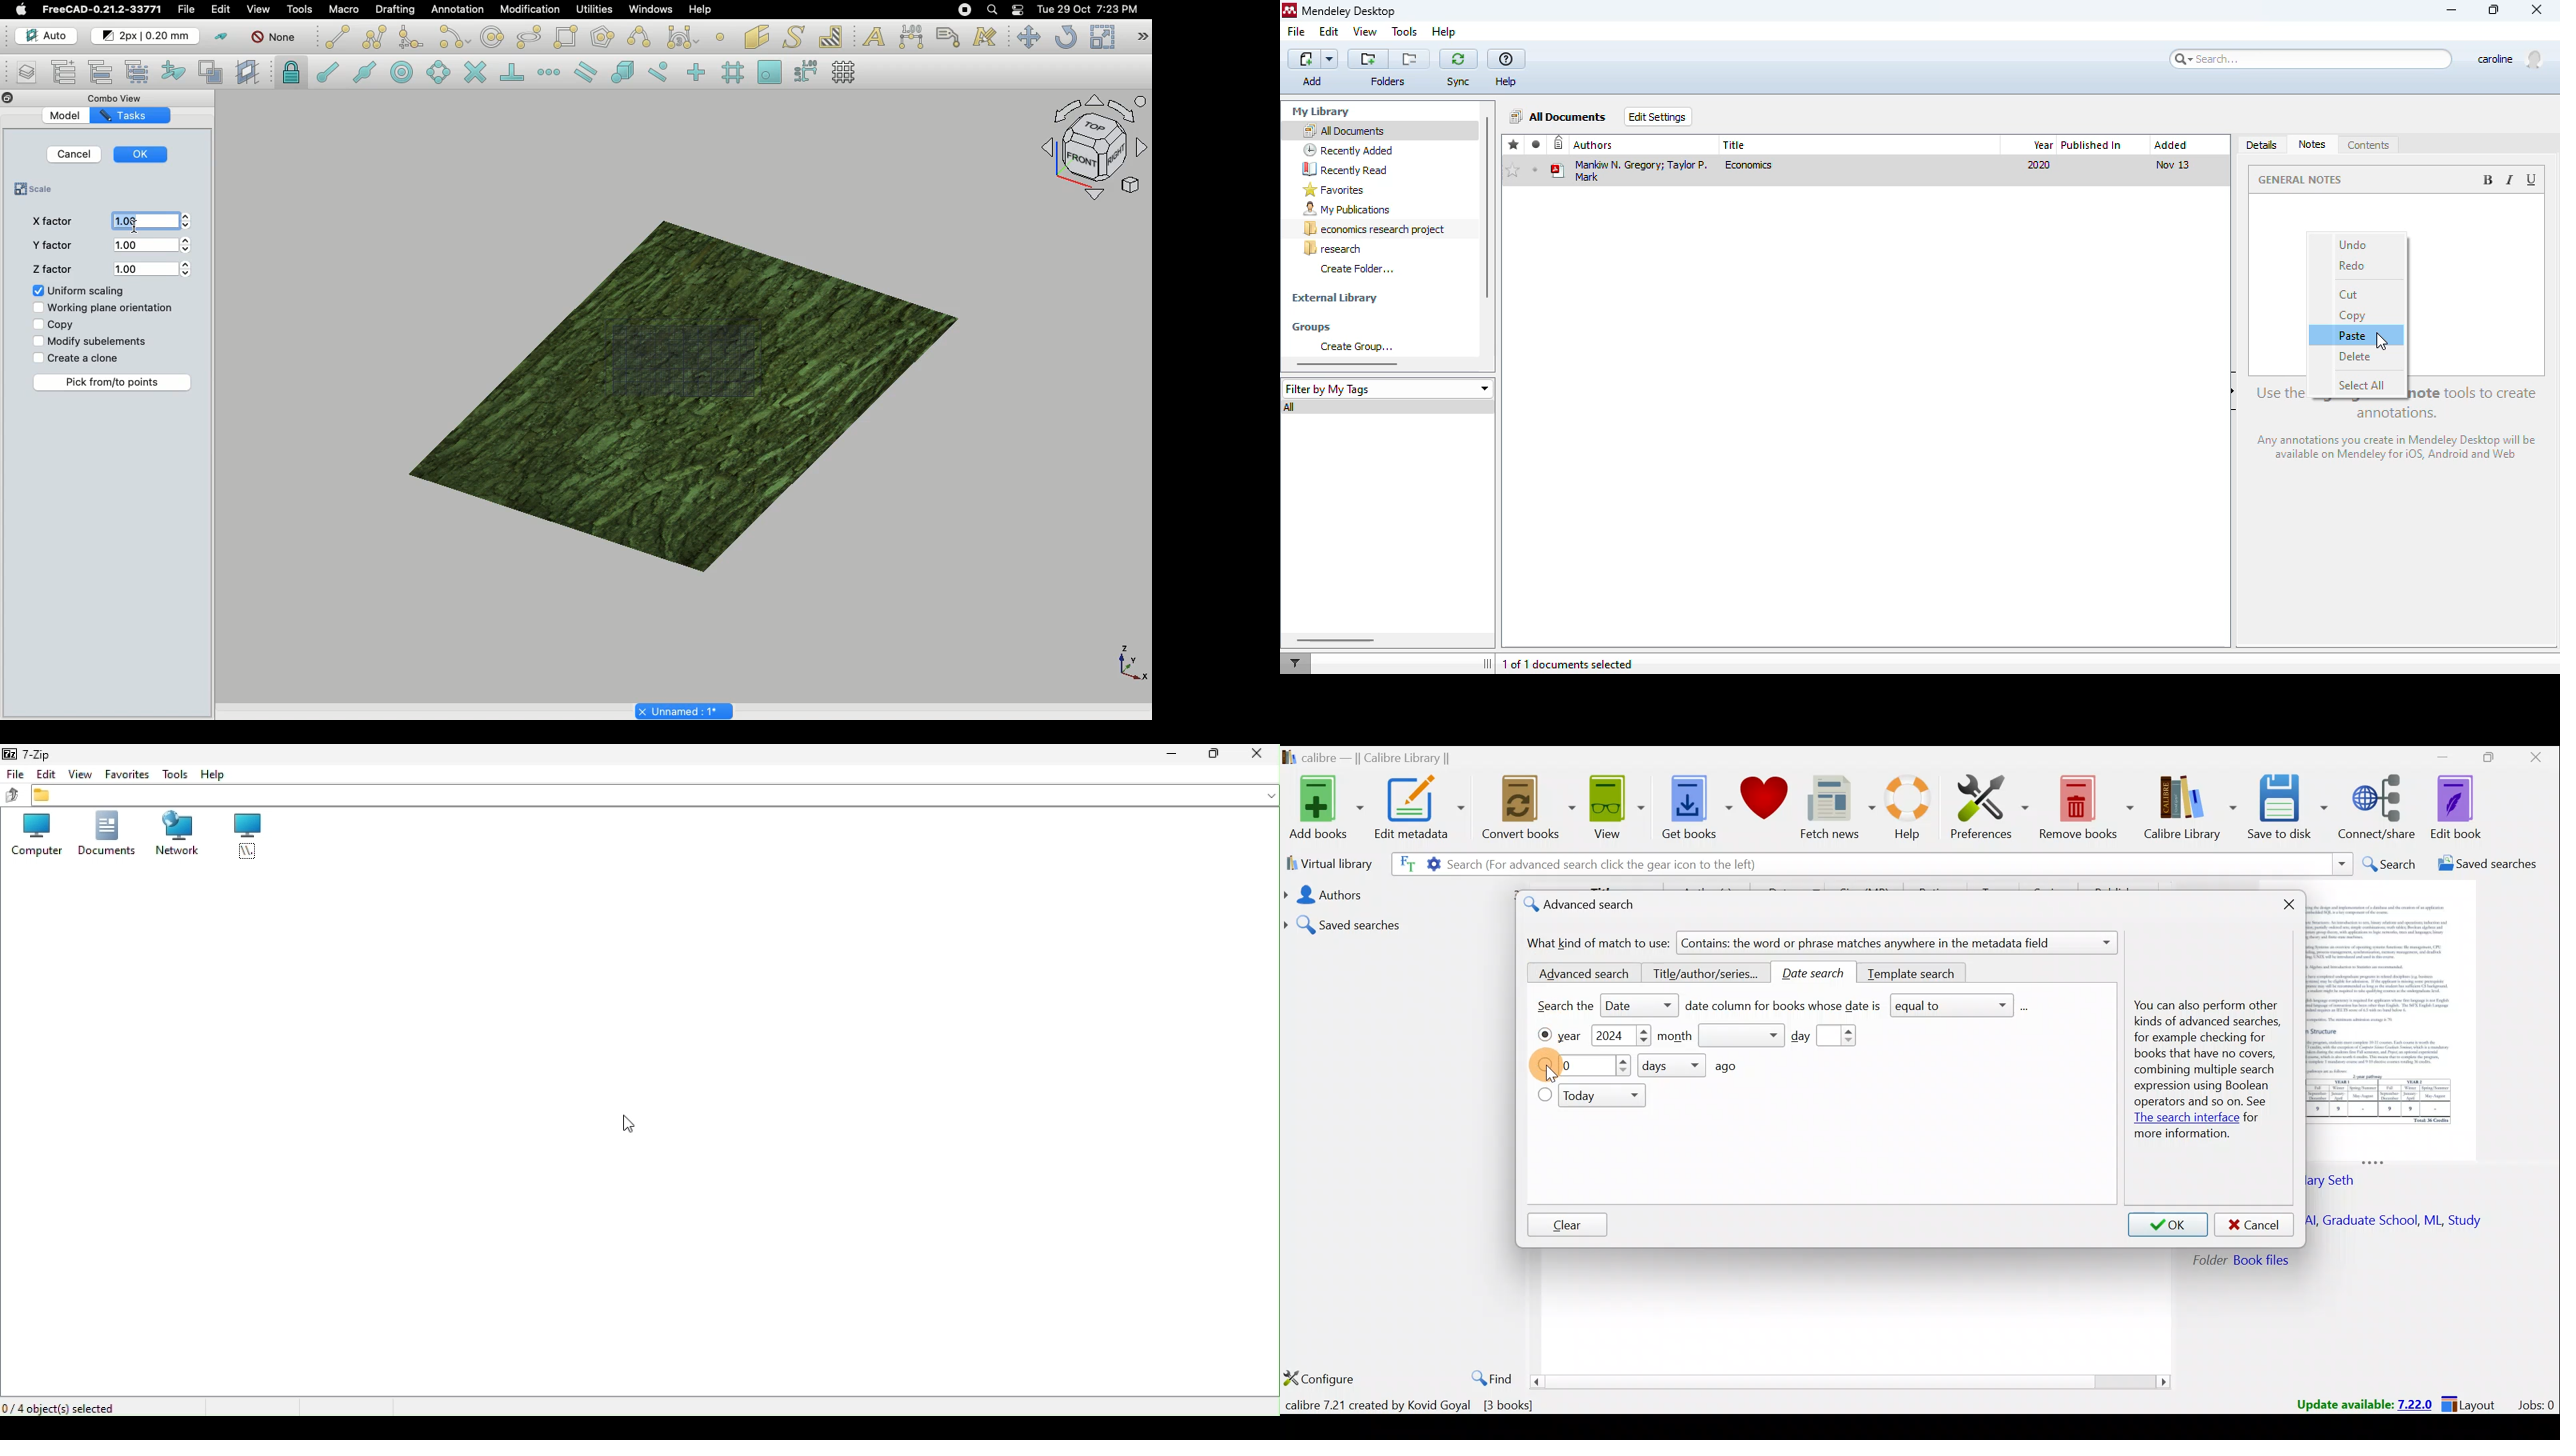 The height and width of the screenshot is (1456, 2576). Describe the element at coordinates (2533, 180) in the screenshot. I see `underlined` at that location.